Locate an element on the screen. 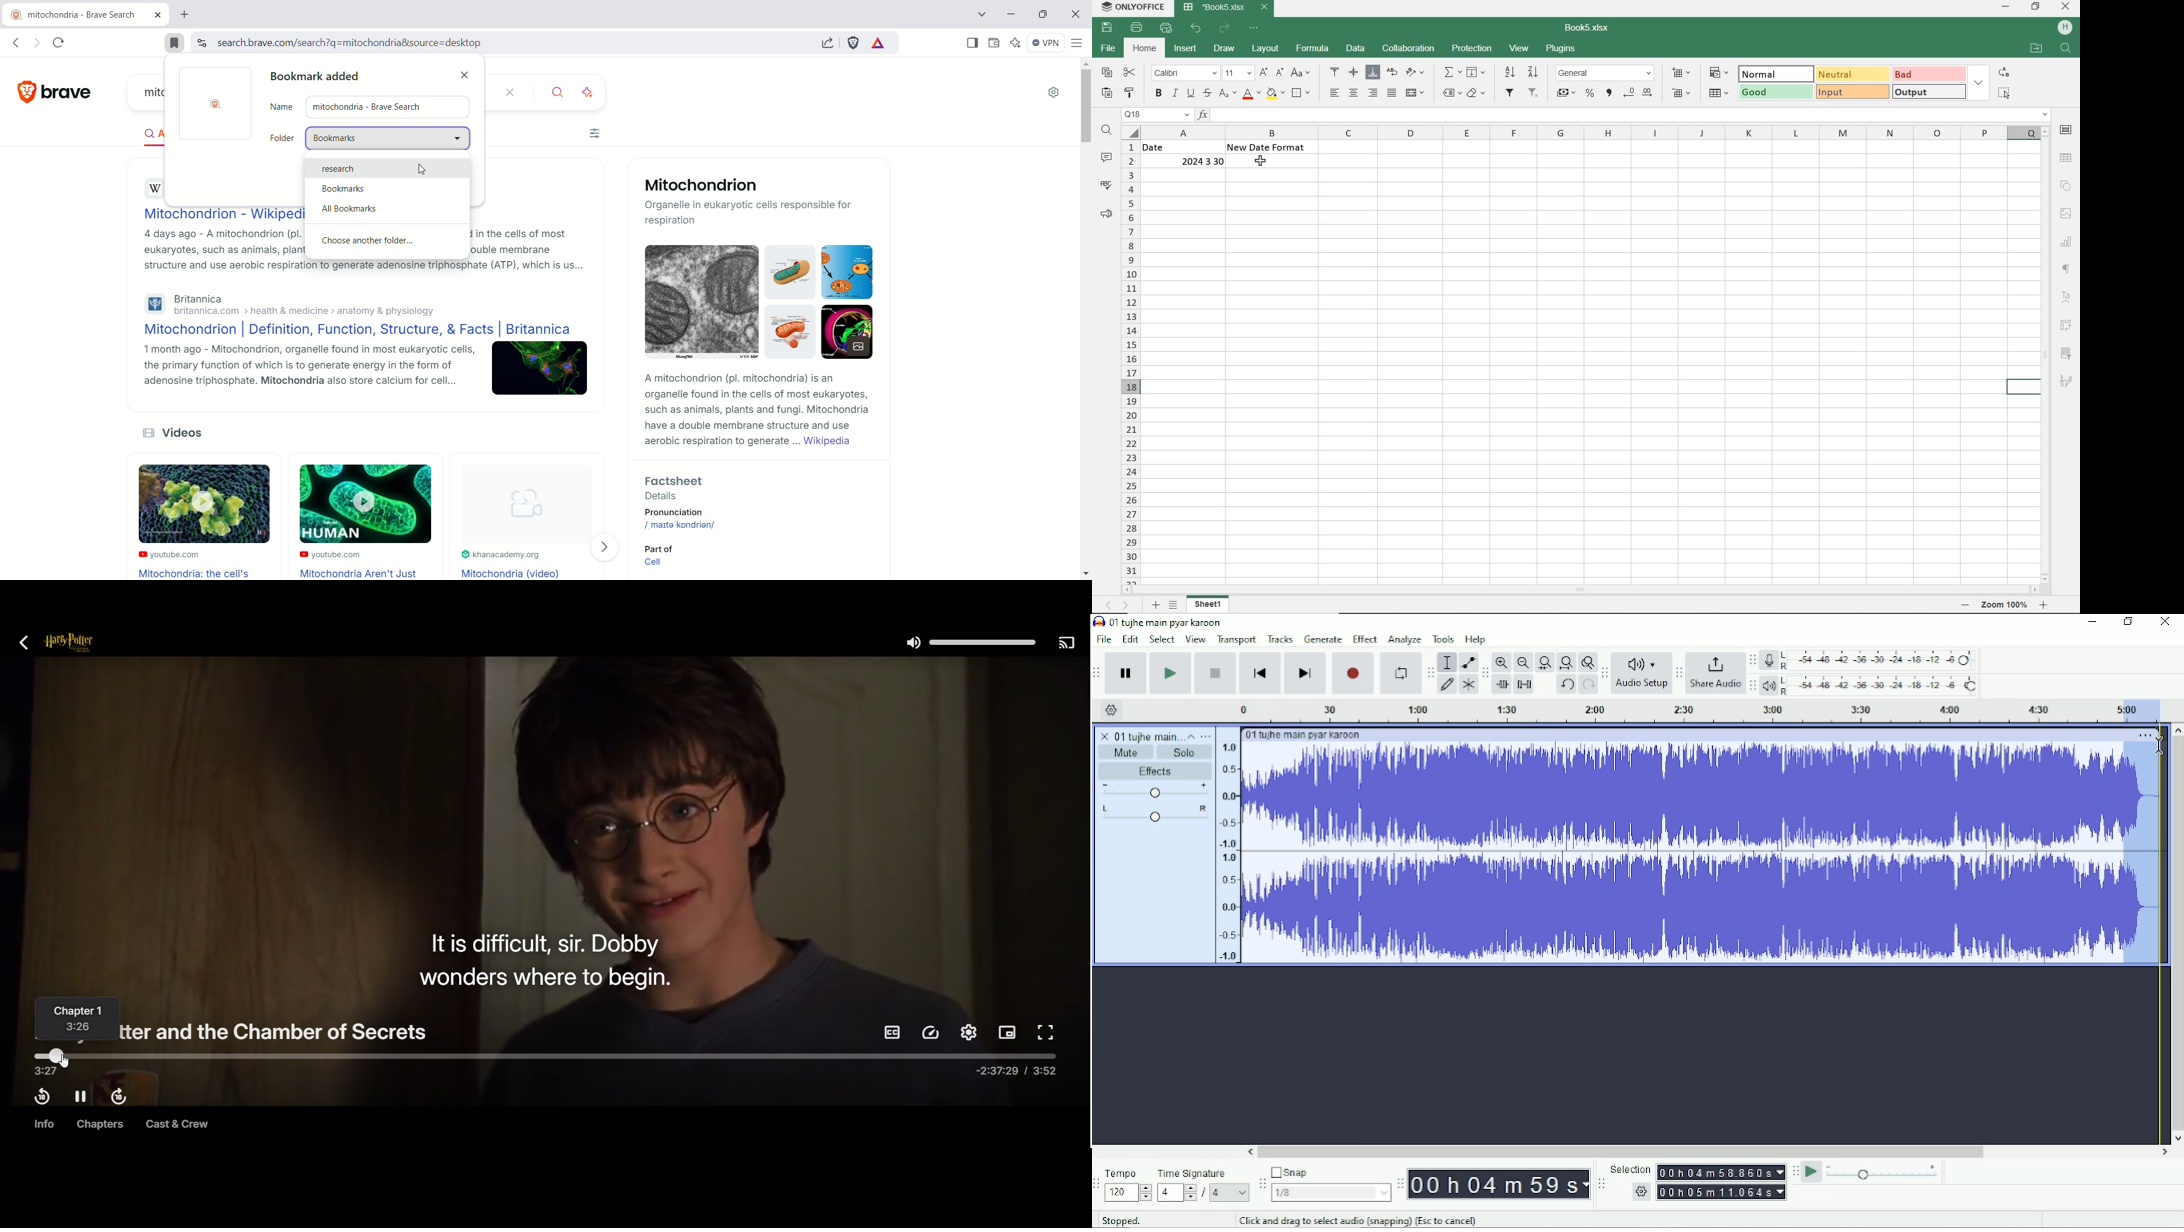  COLUMNS is located at coordinates (1590, 132).